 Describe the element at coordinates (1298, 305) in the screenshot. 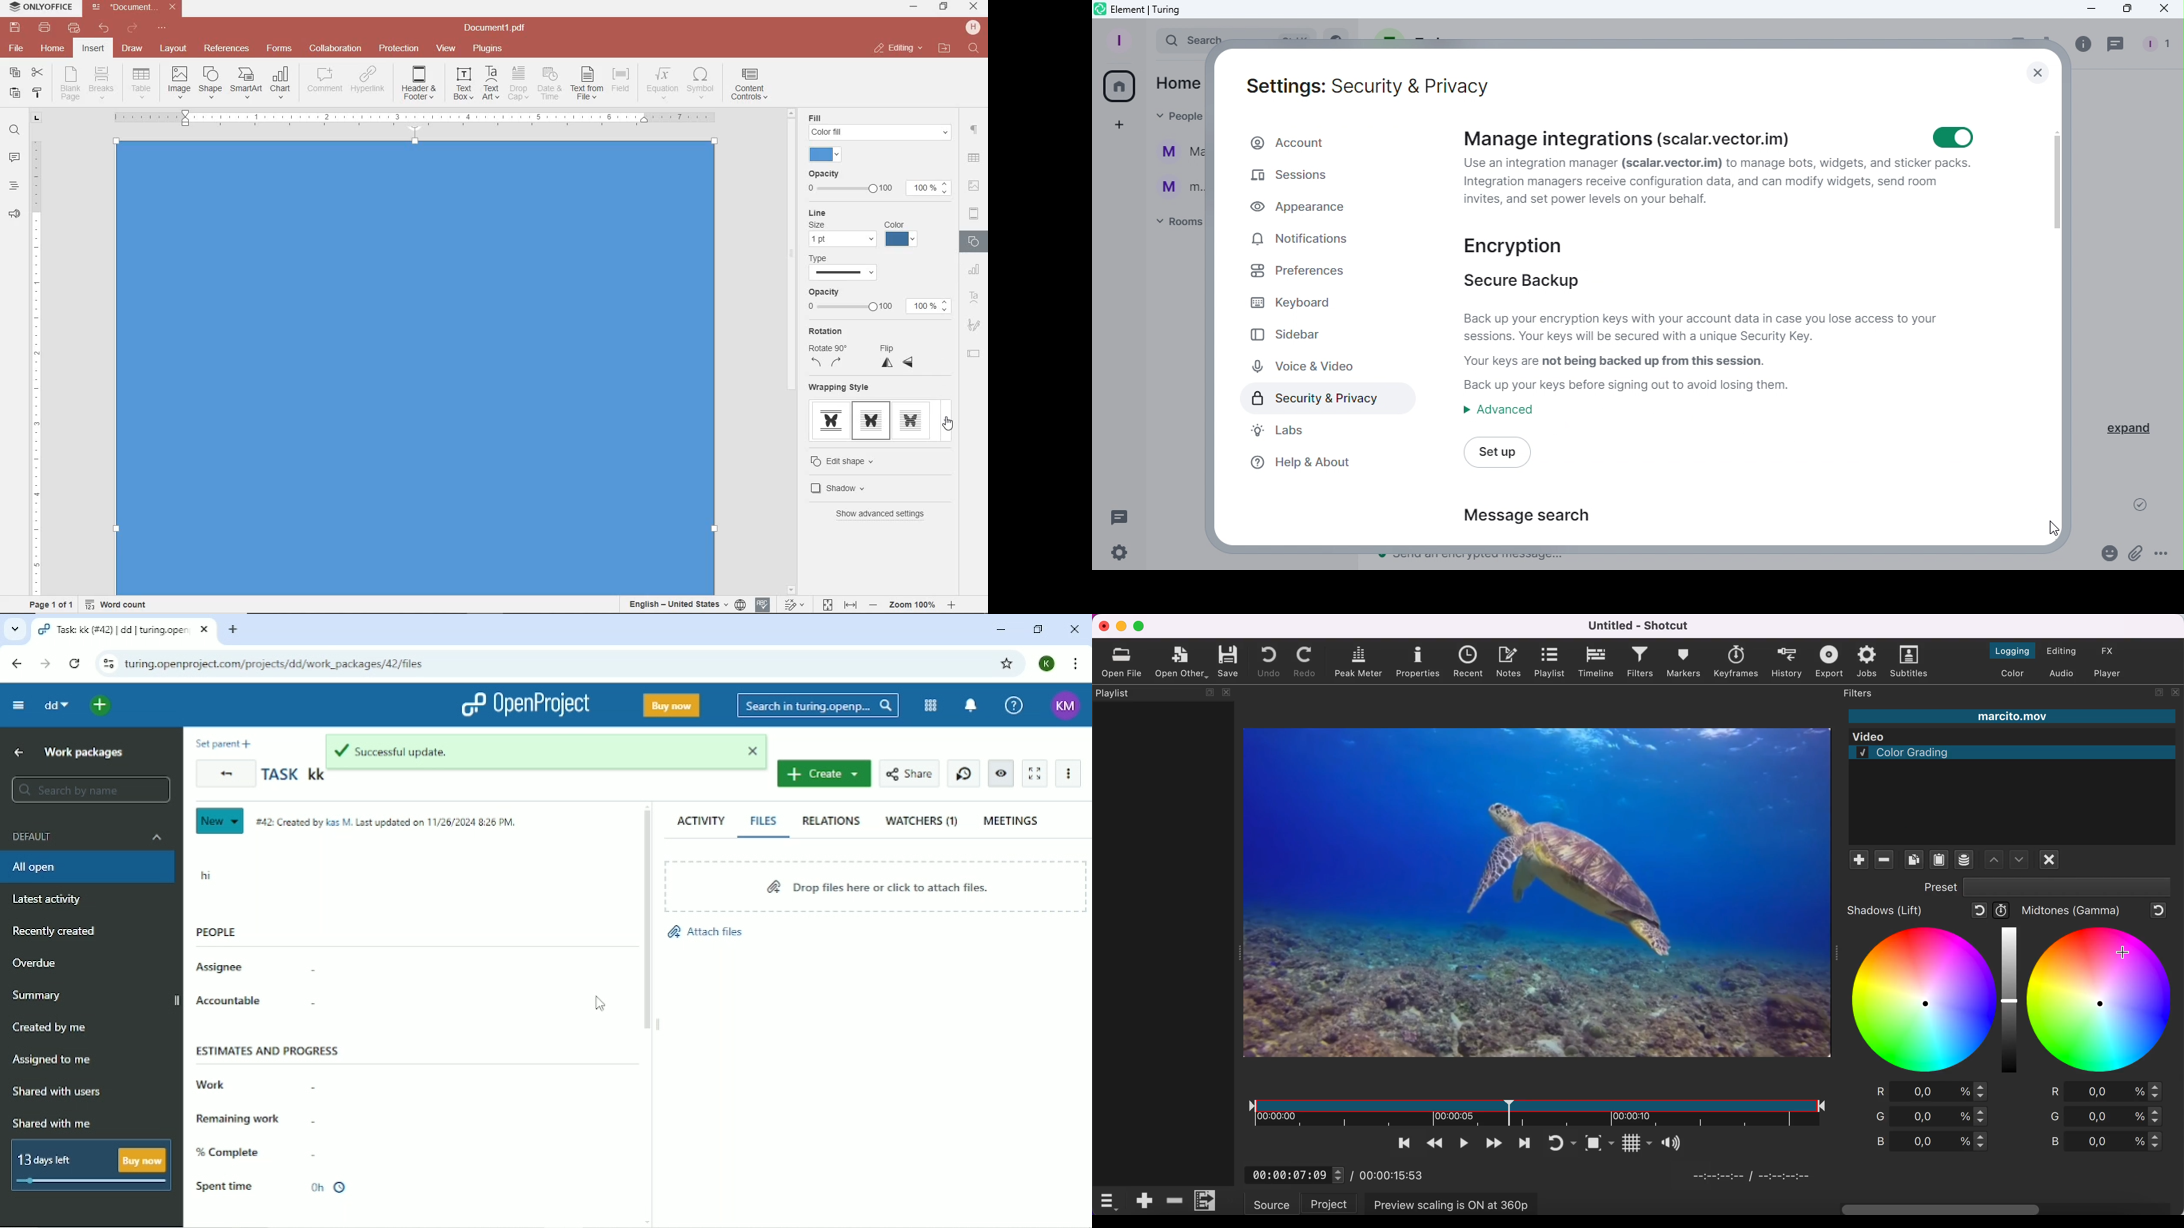

I see `Keyboard` at that location.